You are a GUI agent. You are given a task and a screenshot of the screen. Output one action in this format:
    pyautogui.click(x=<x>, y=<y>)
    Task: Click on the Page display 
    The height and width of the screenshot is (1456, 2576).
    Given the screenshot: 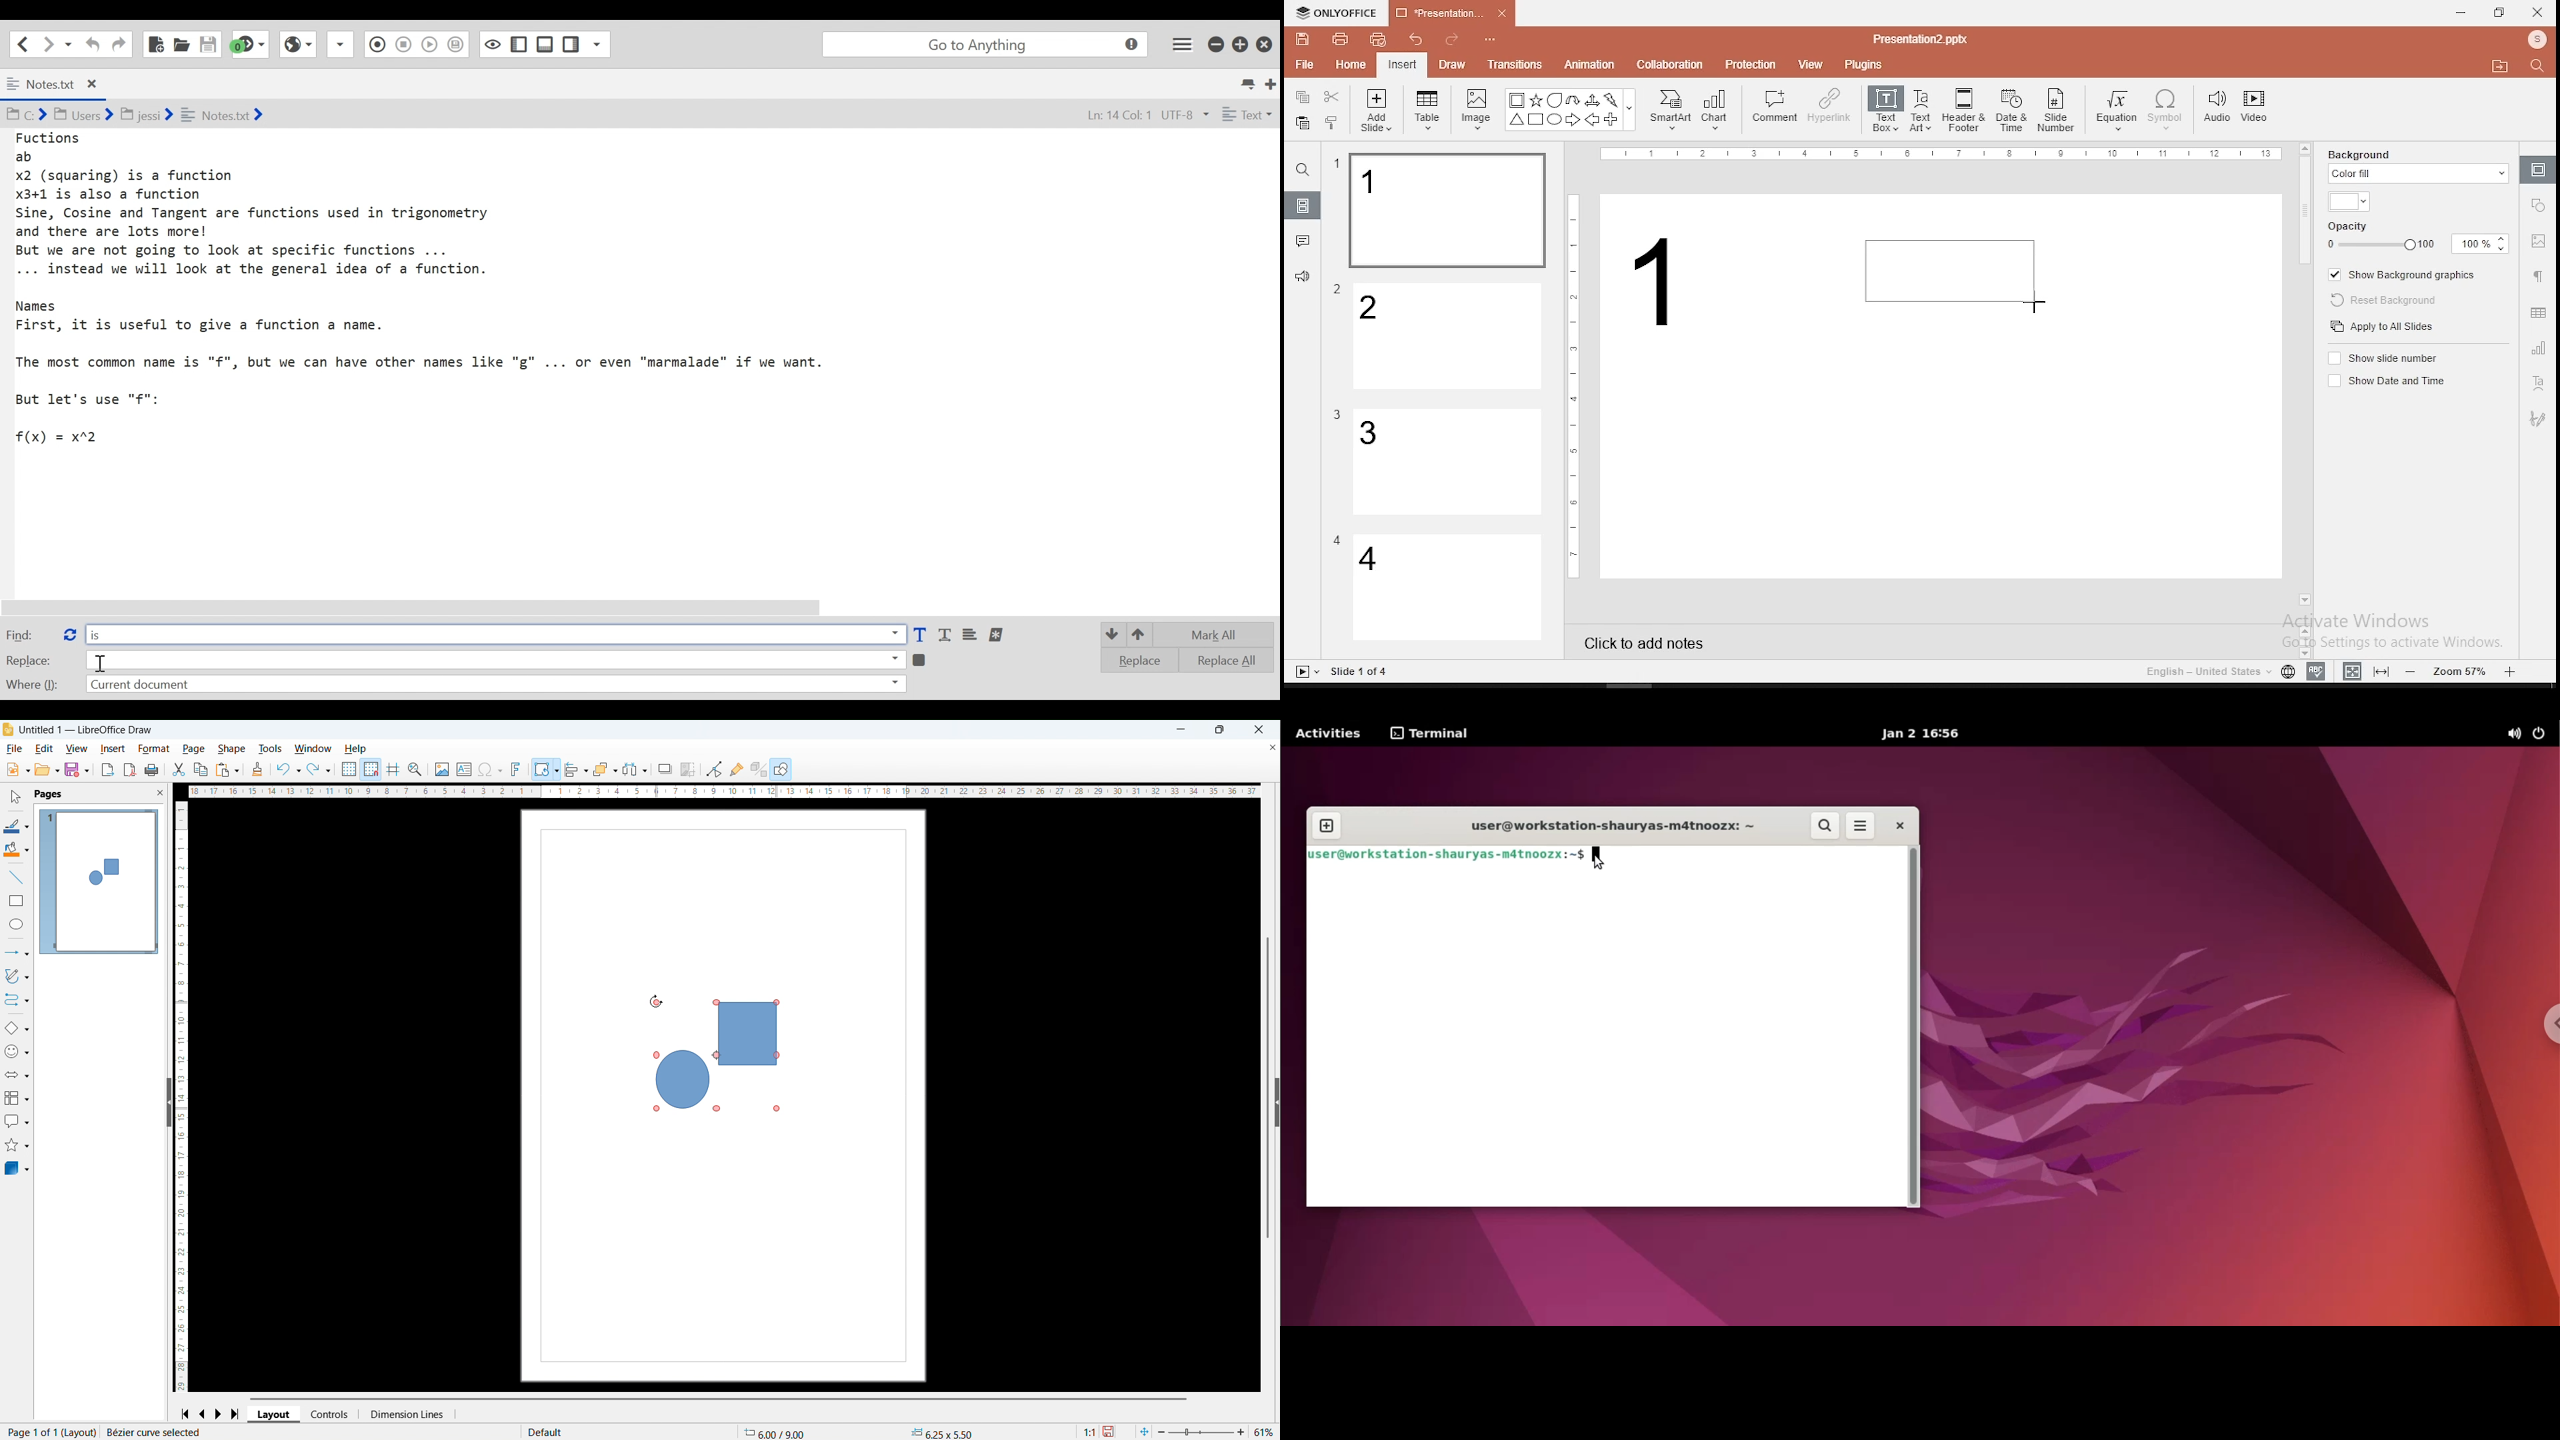 What is the action you would take?
    pyautogui.click(x=99, y=882)
    